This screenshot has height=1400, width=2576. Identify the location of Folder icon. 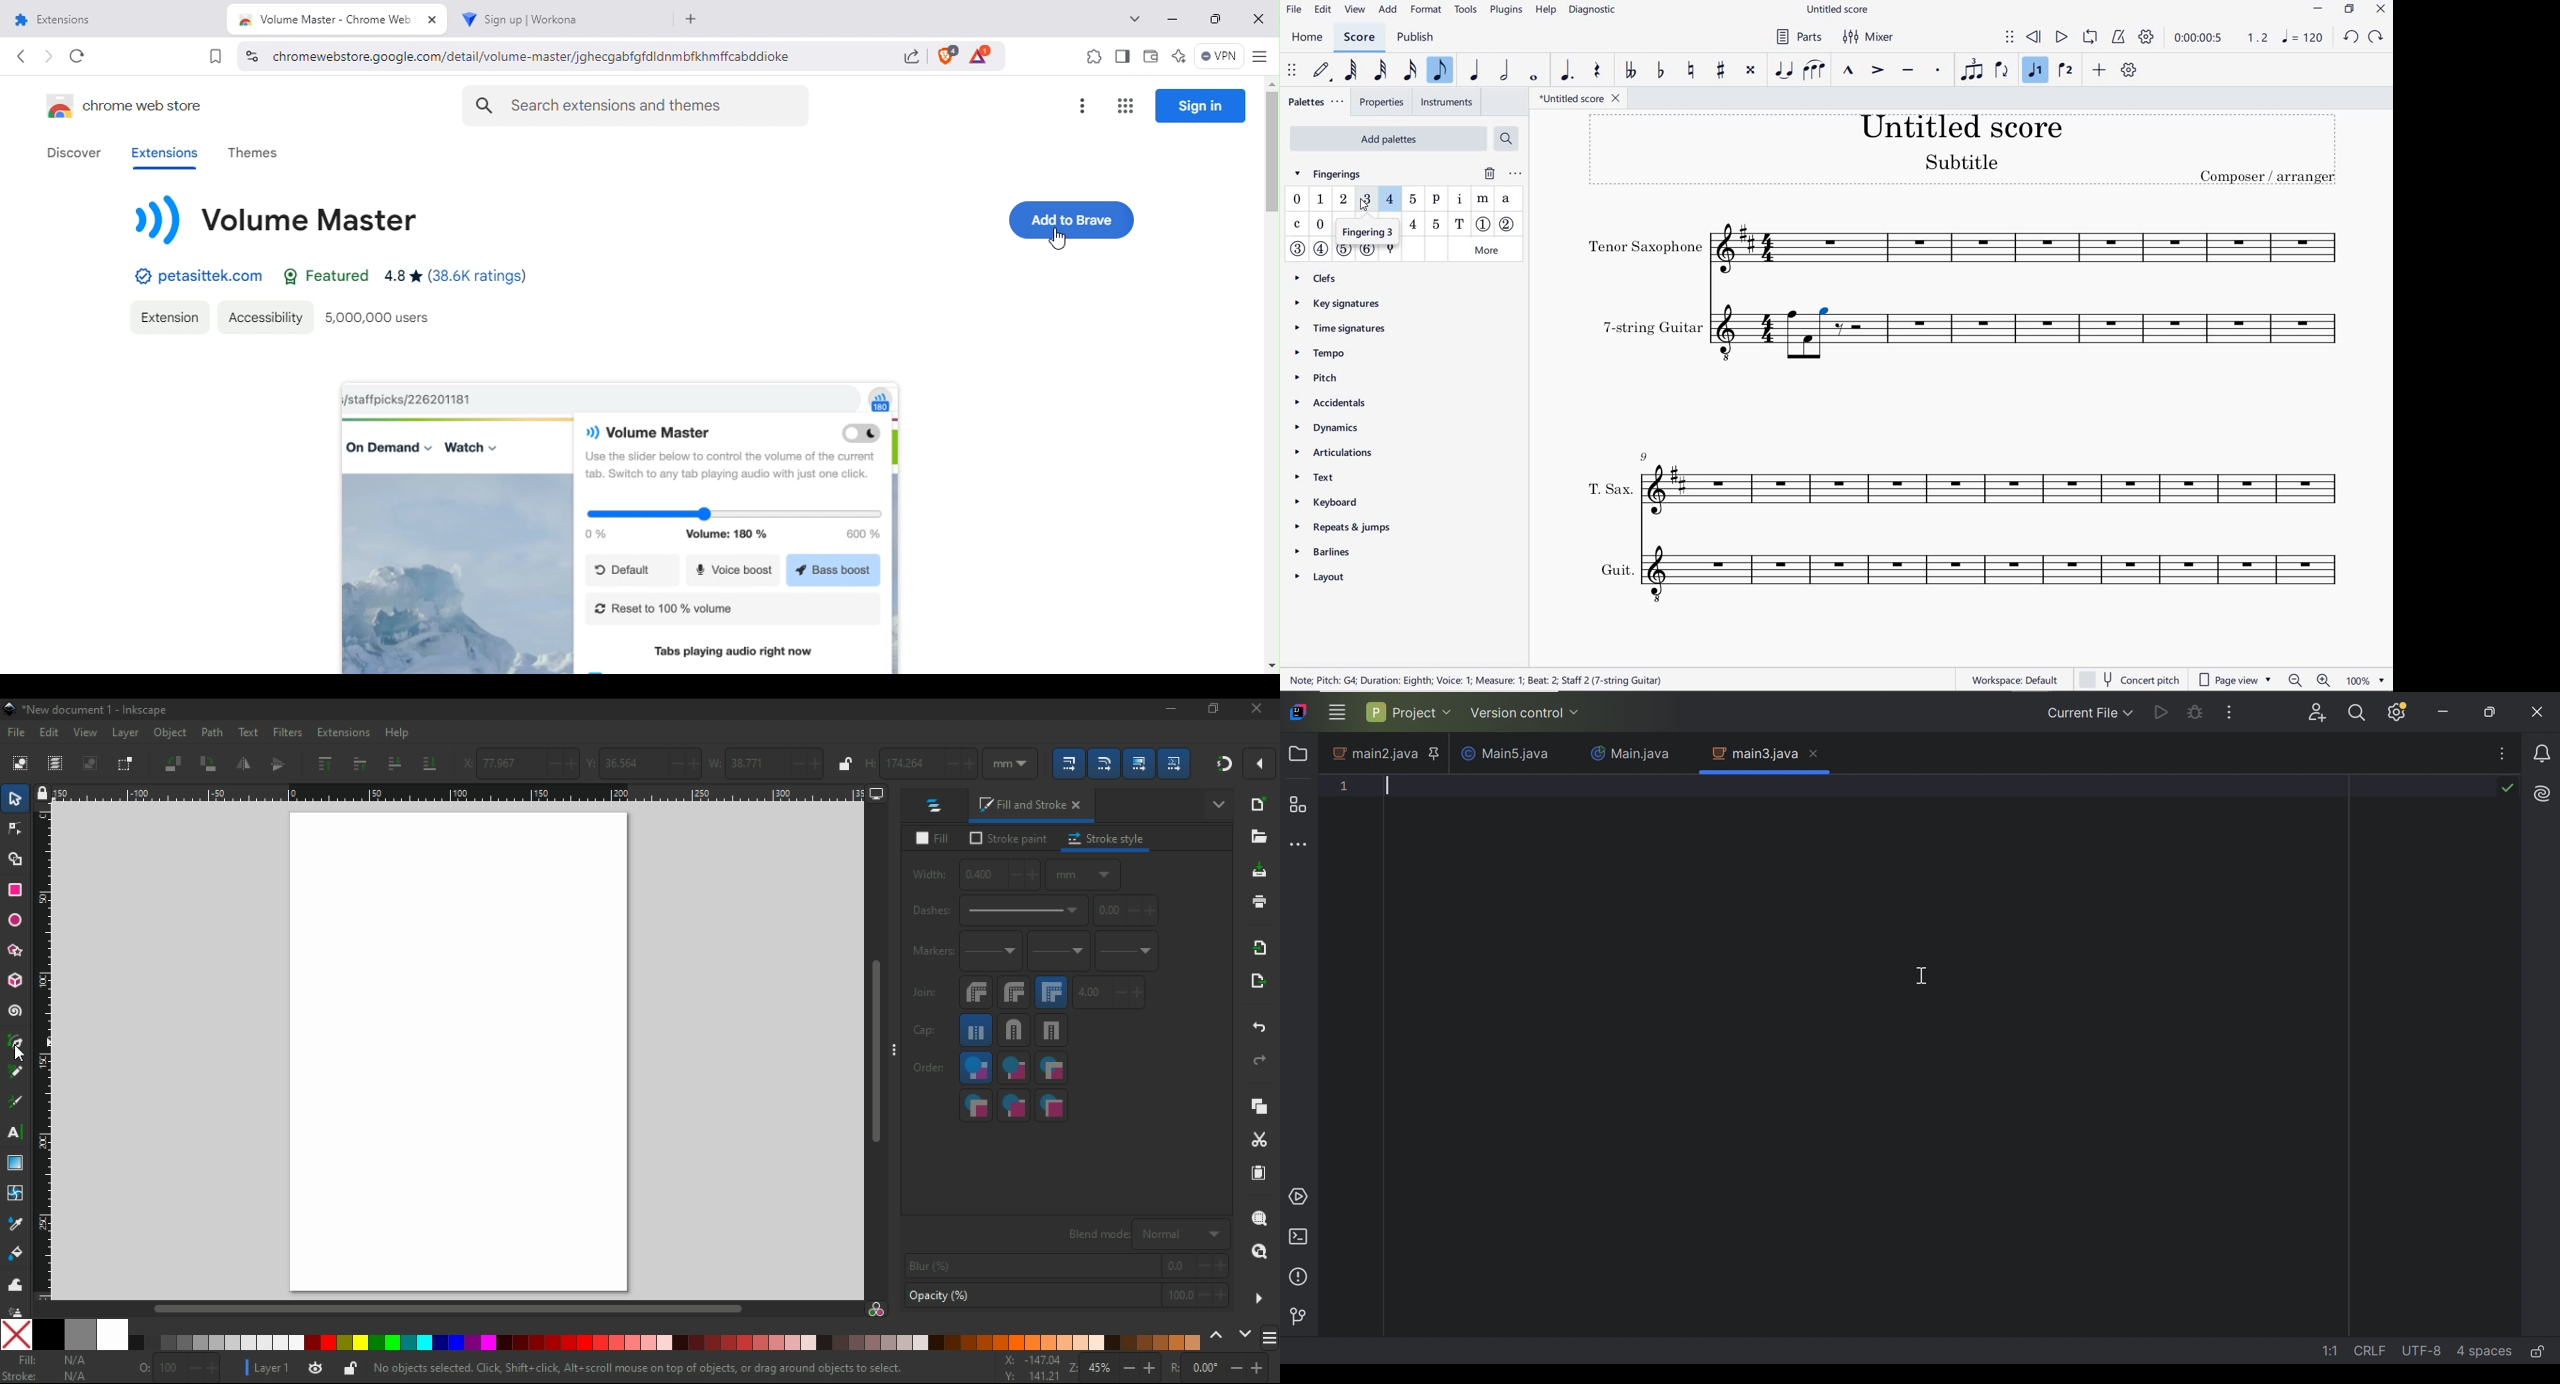
(1297, 754).